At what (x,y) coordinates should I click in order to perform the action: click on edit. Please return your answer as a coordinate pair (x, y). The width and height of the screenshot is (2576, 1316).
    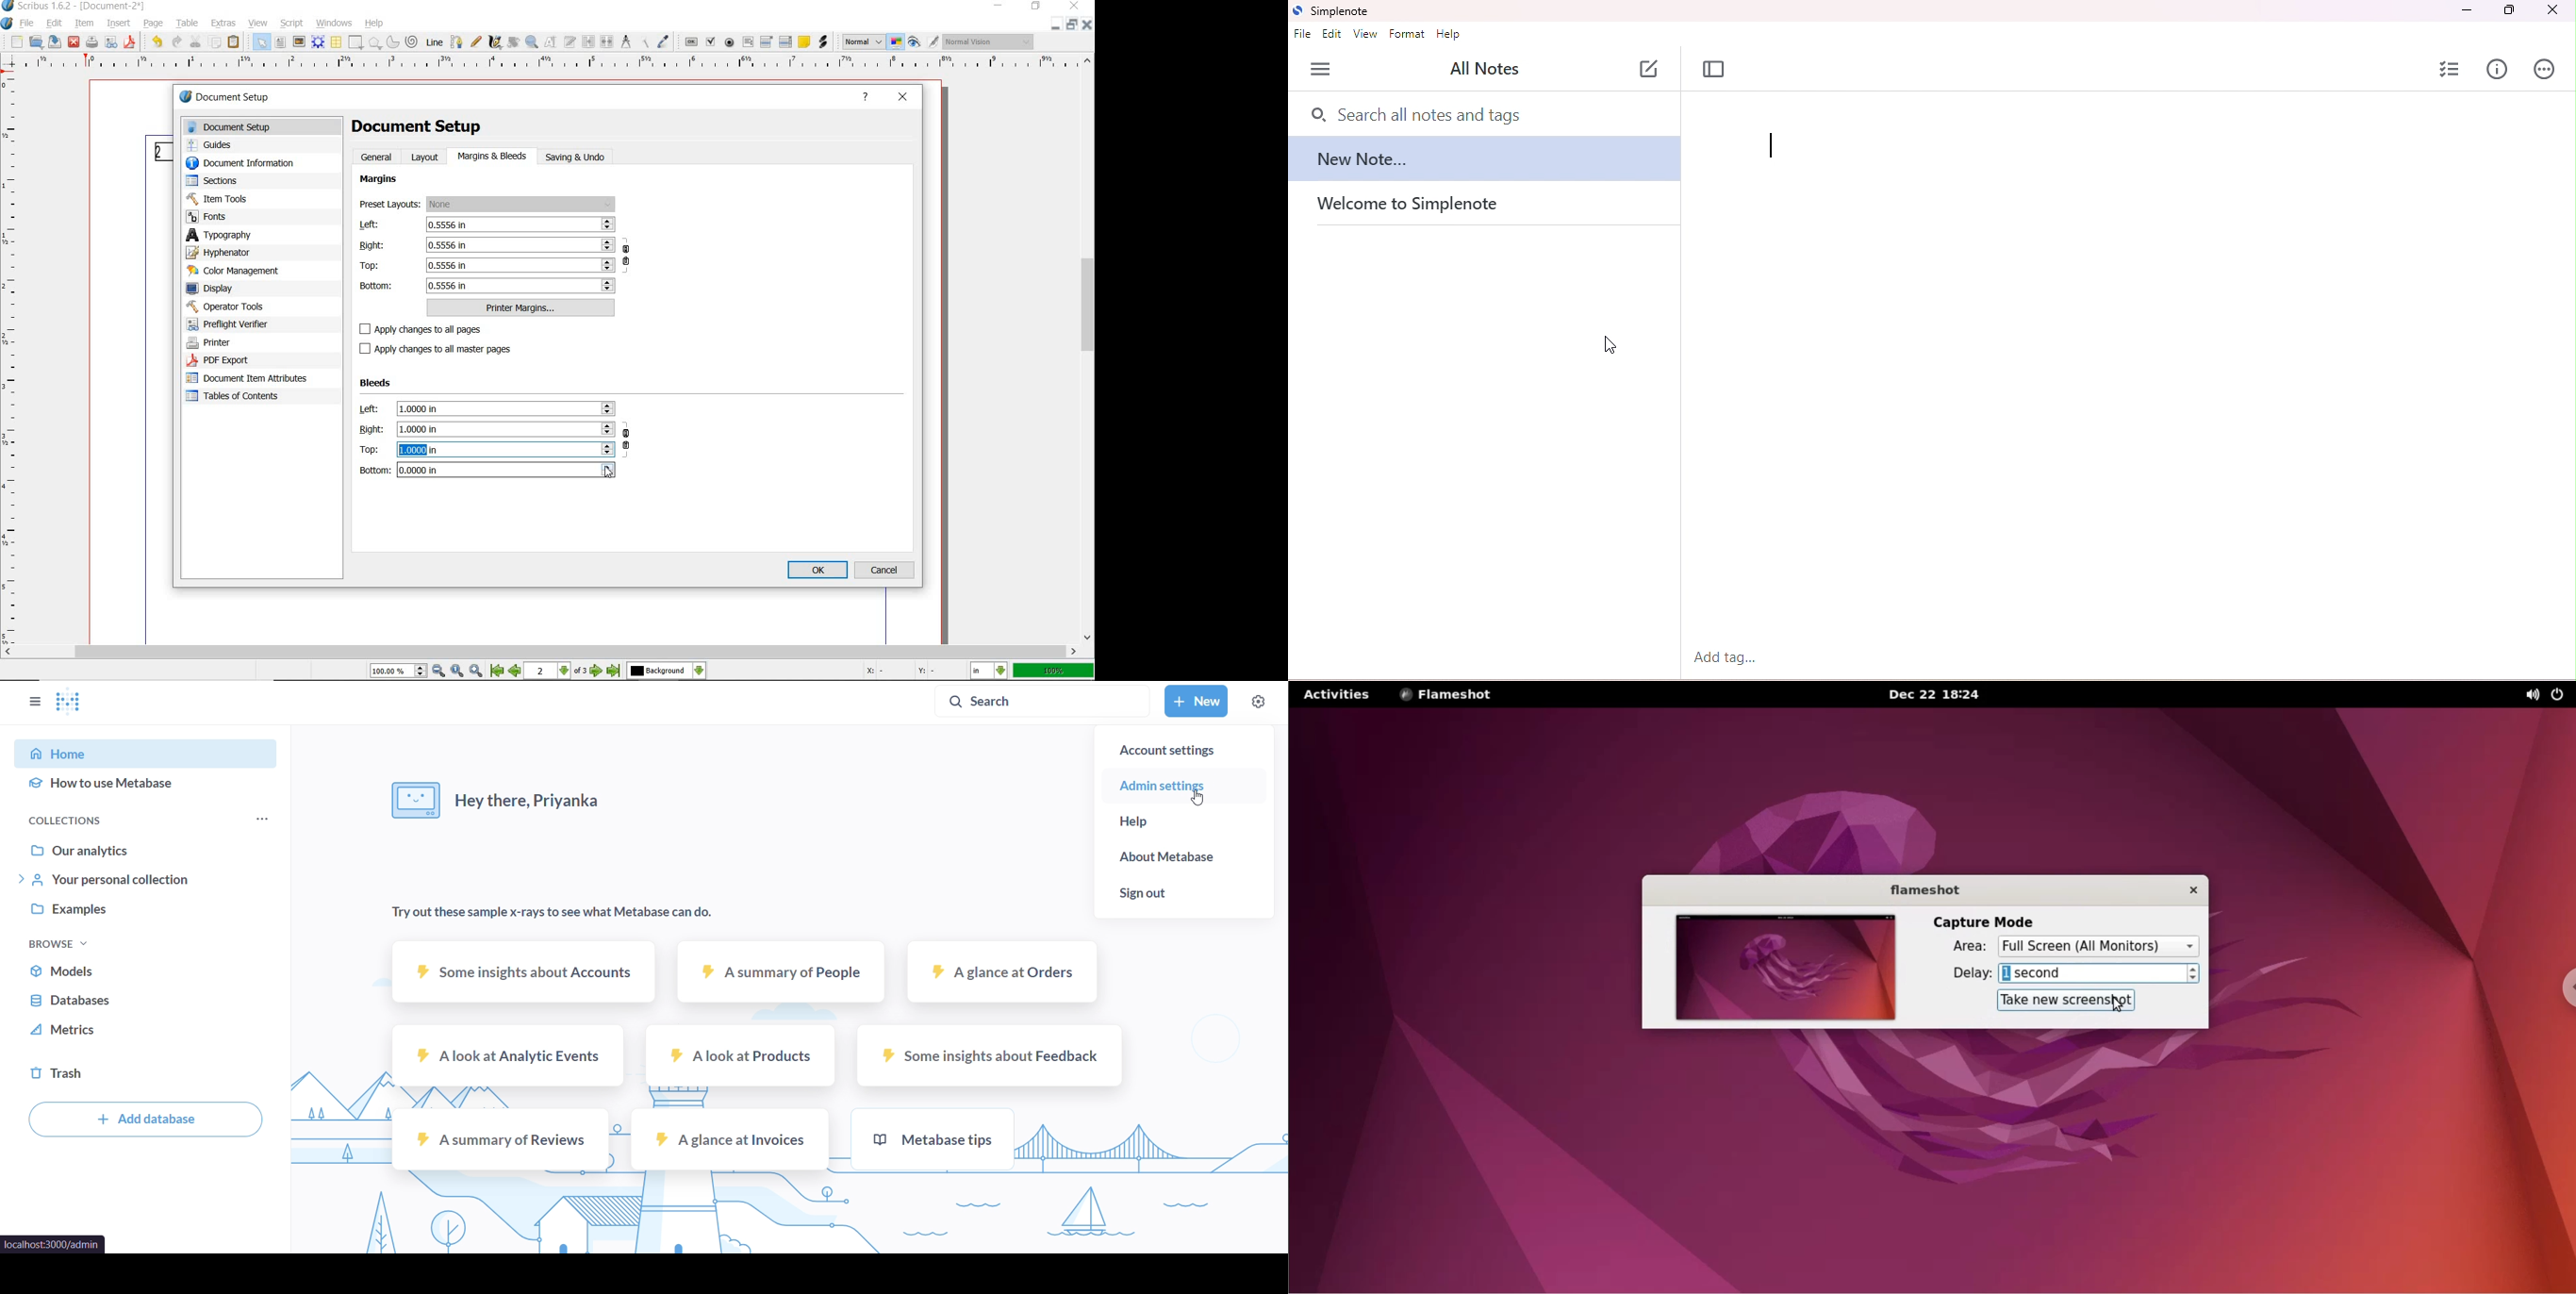
    Looking at the image, I should click on (1332, 34).